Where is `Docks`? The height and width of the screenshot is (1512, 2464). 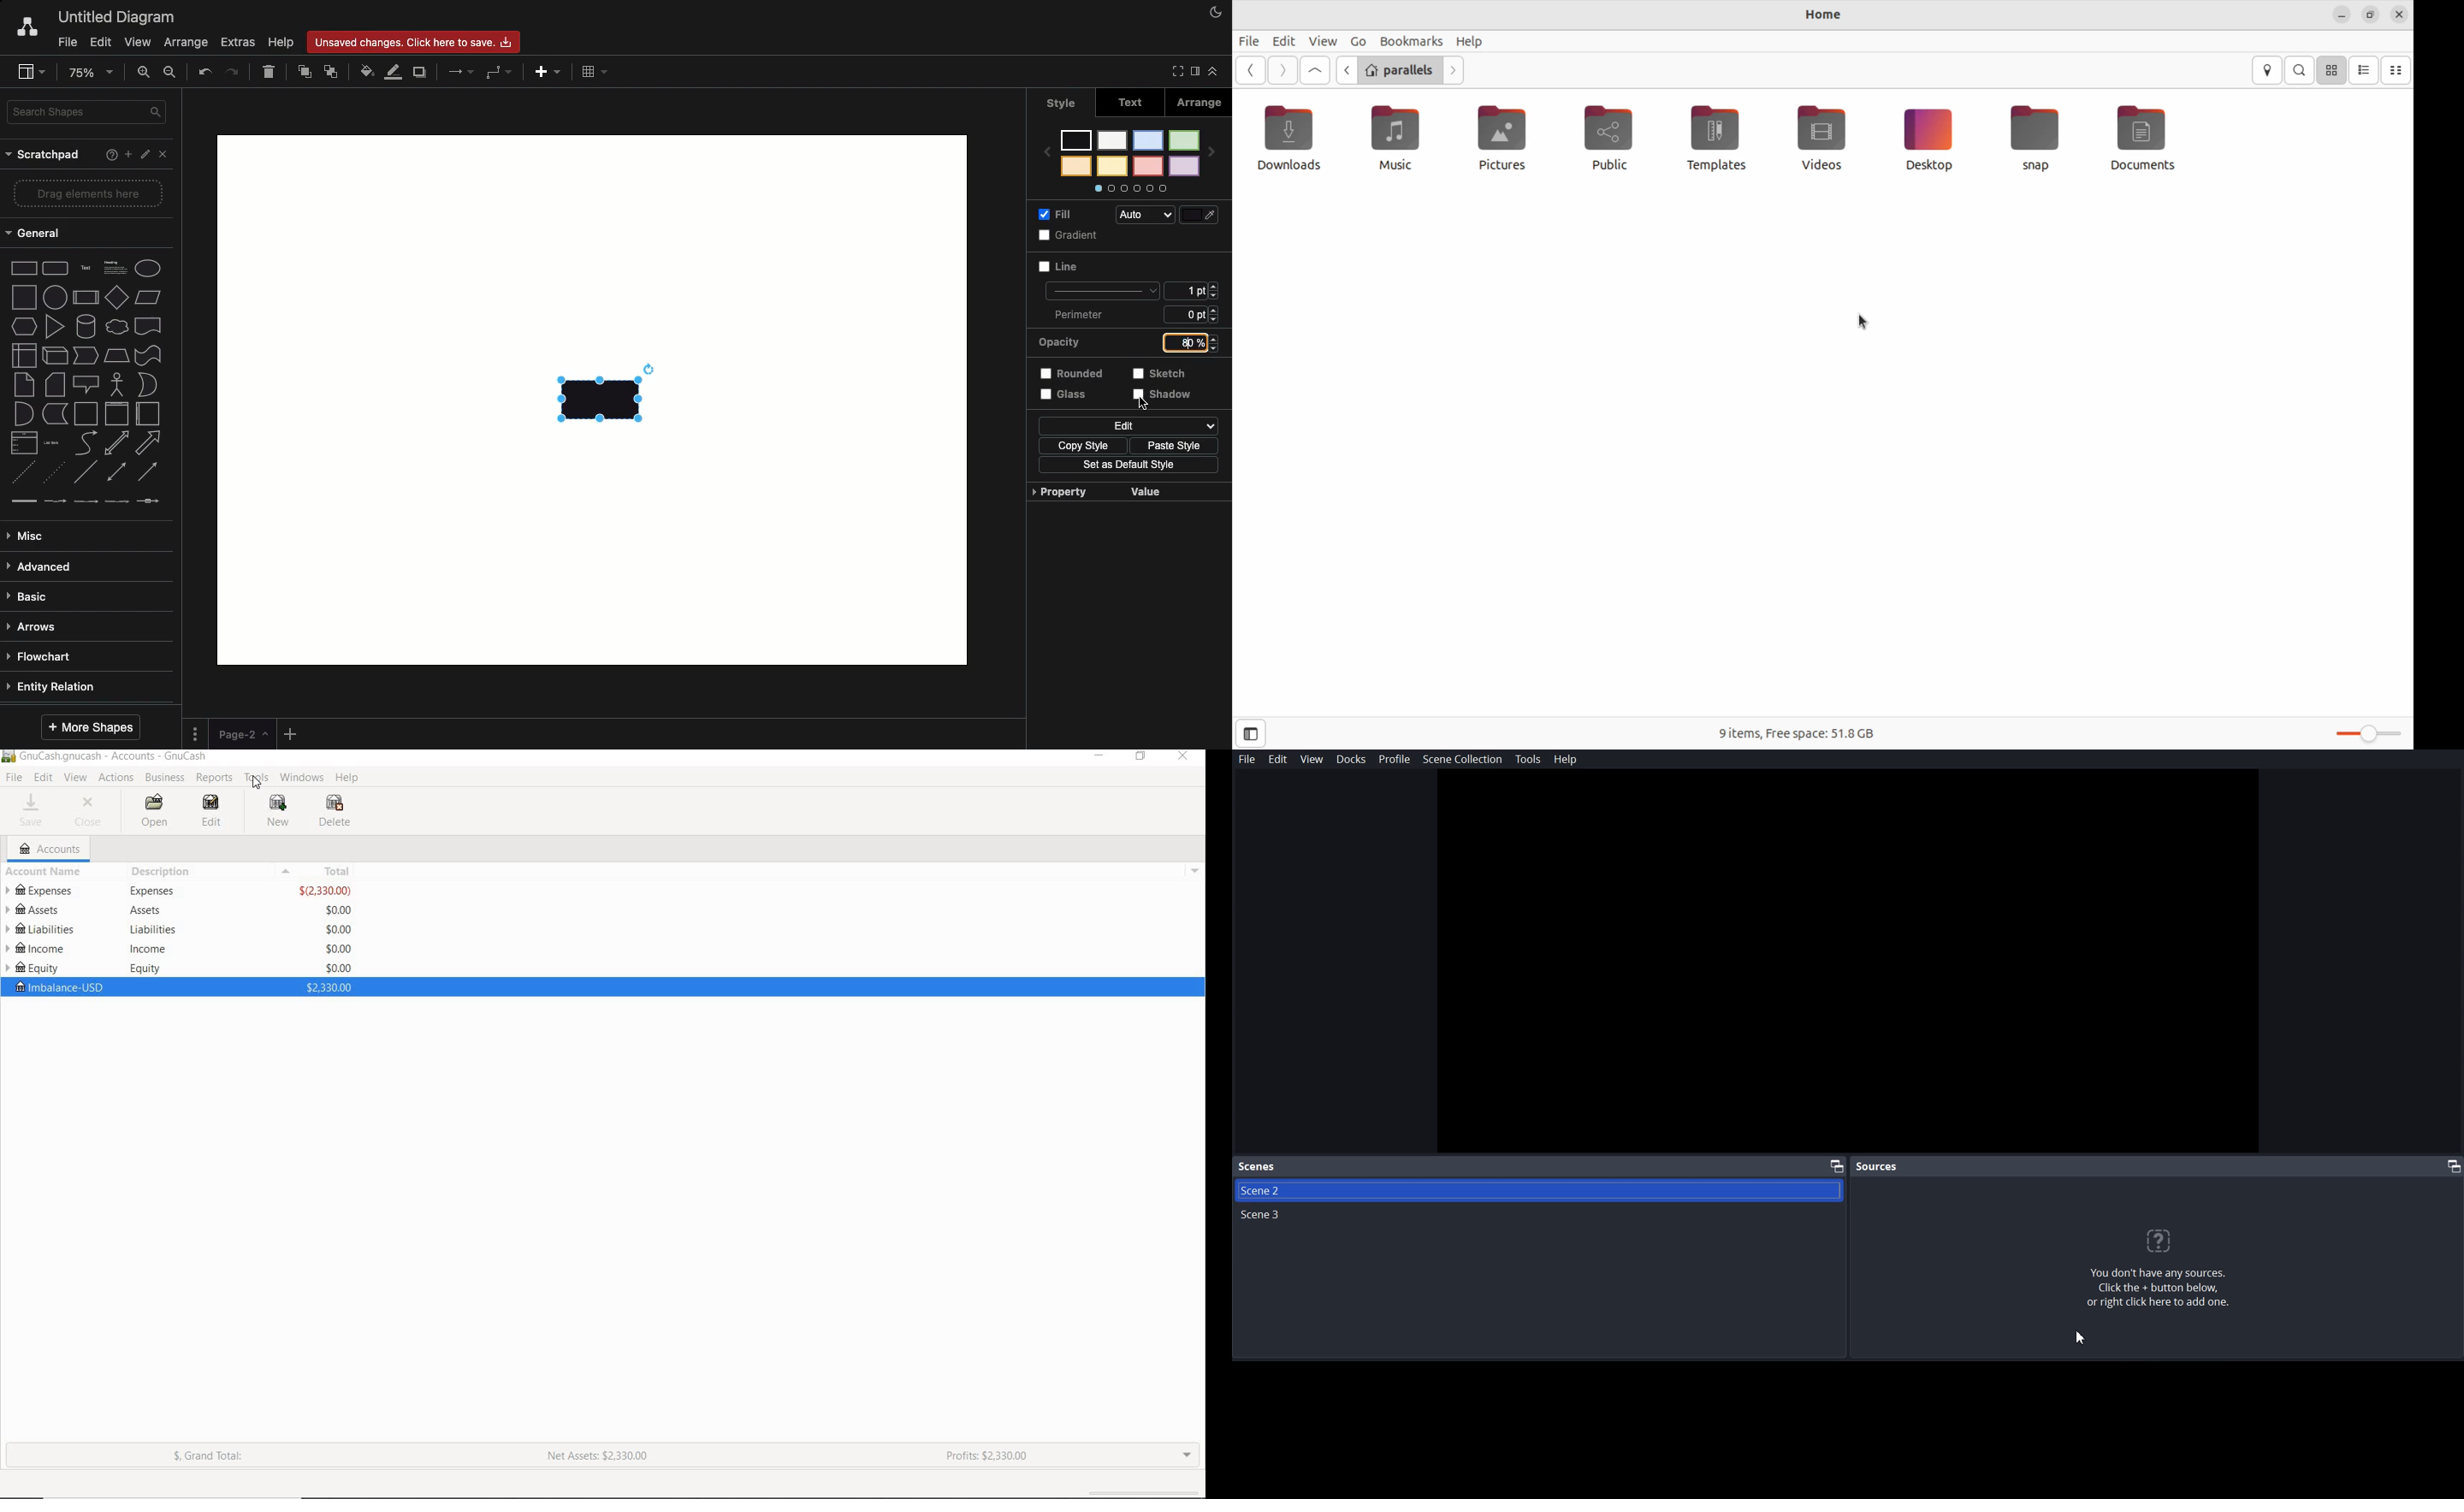 Docks is located at coordinates (1351, 759).